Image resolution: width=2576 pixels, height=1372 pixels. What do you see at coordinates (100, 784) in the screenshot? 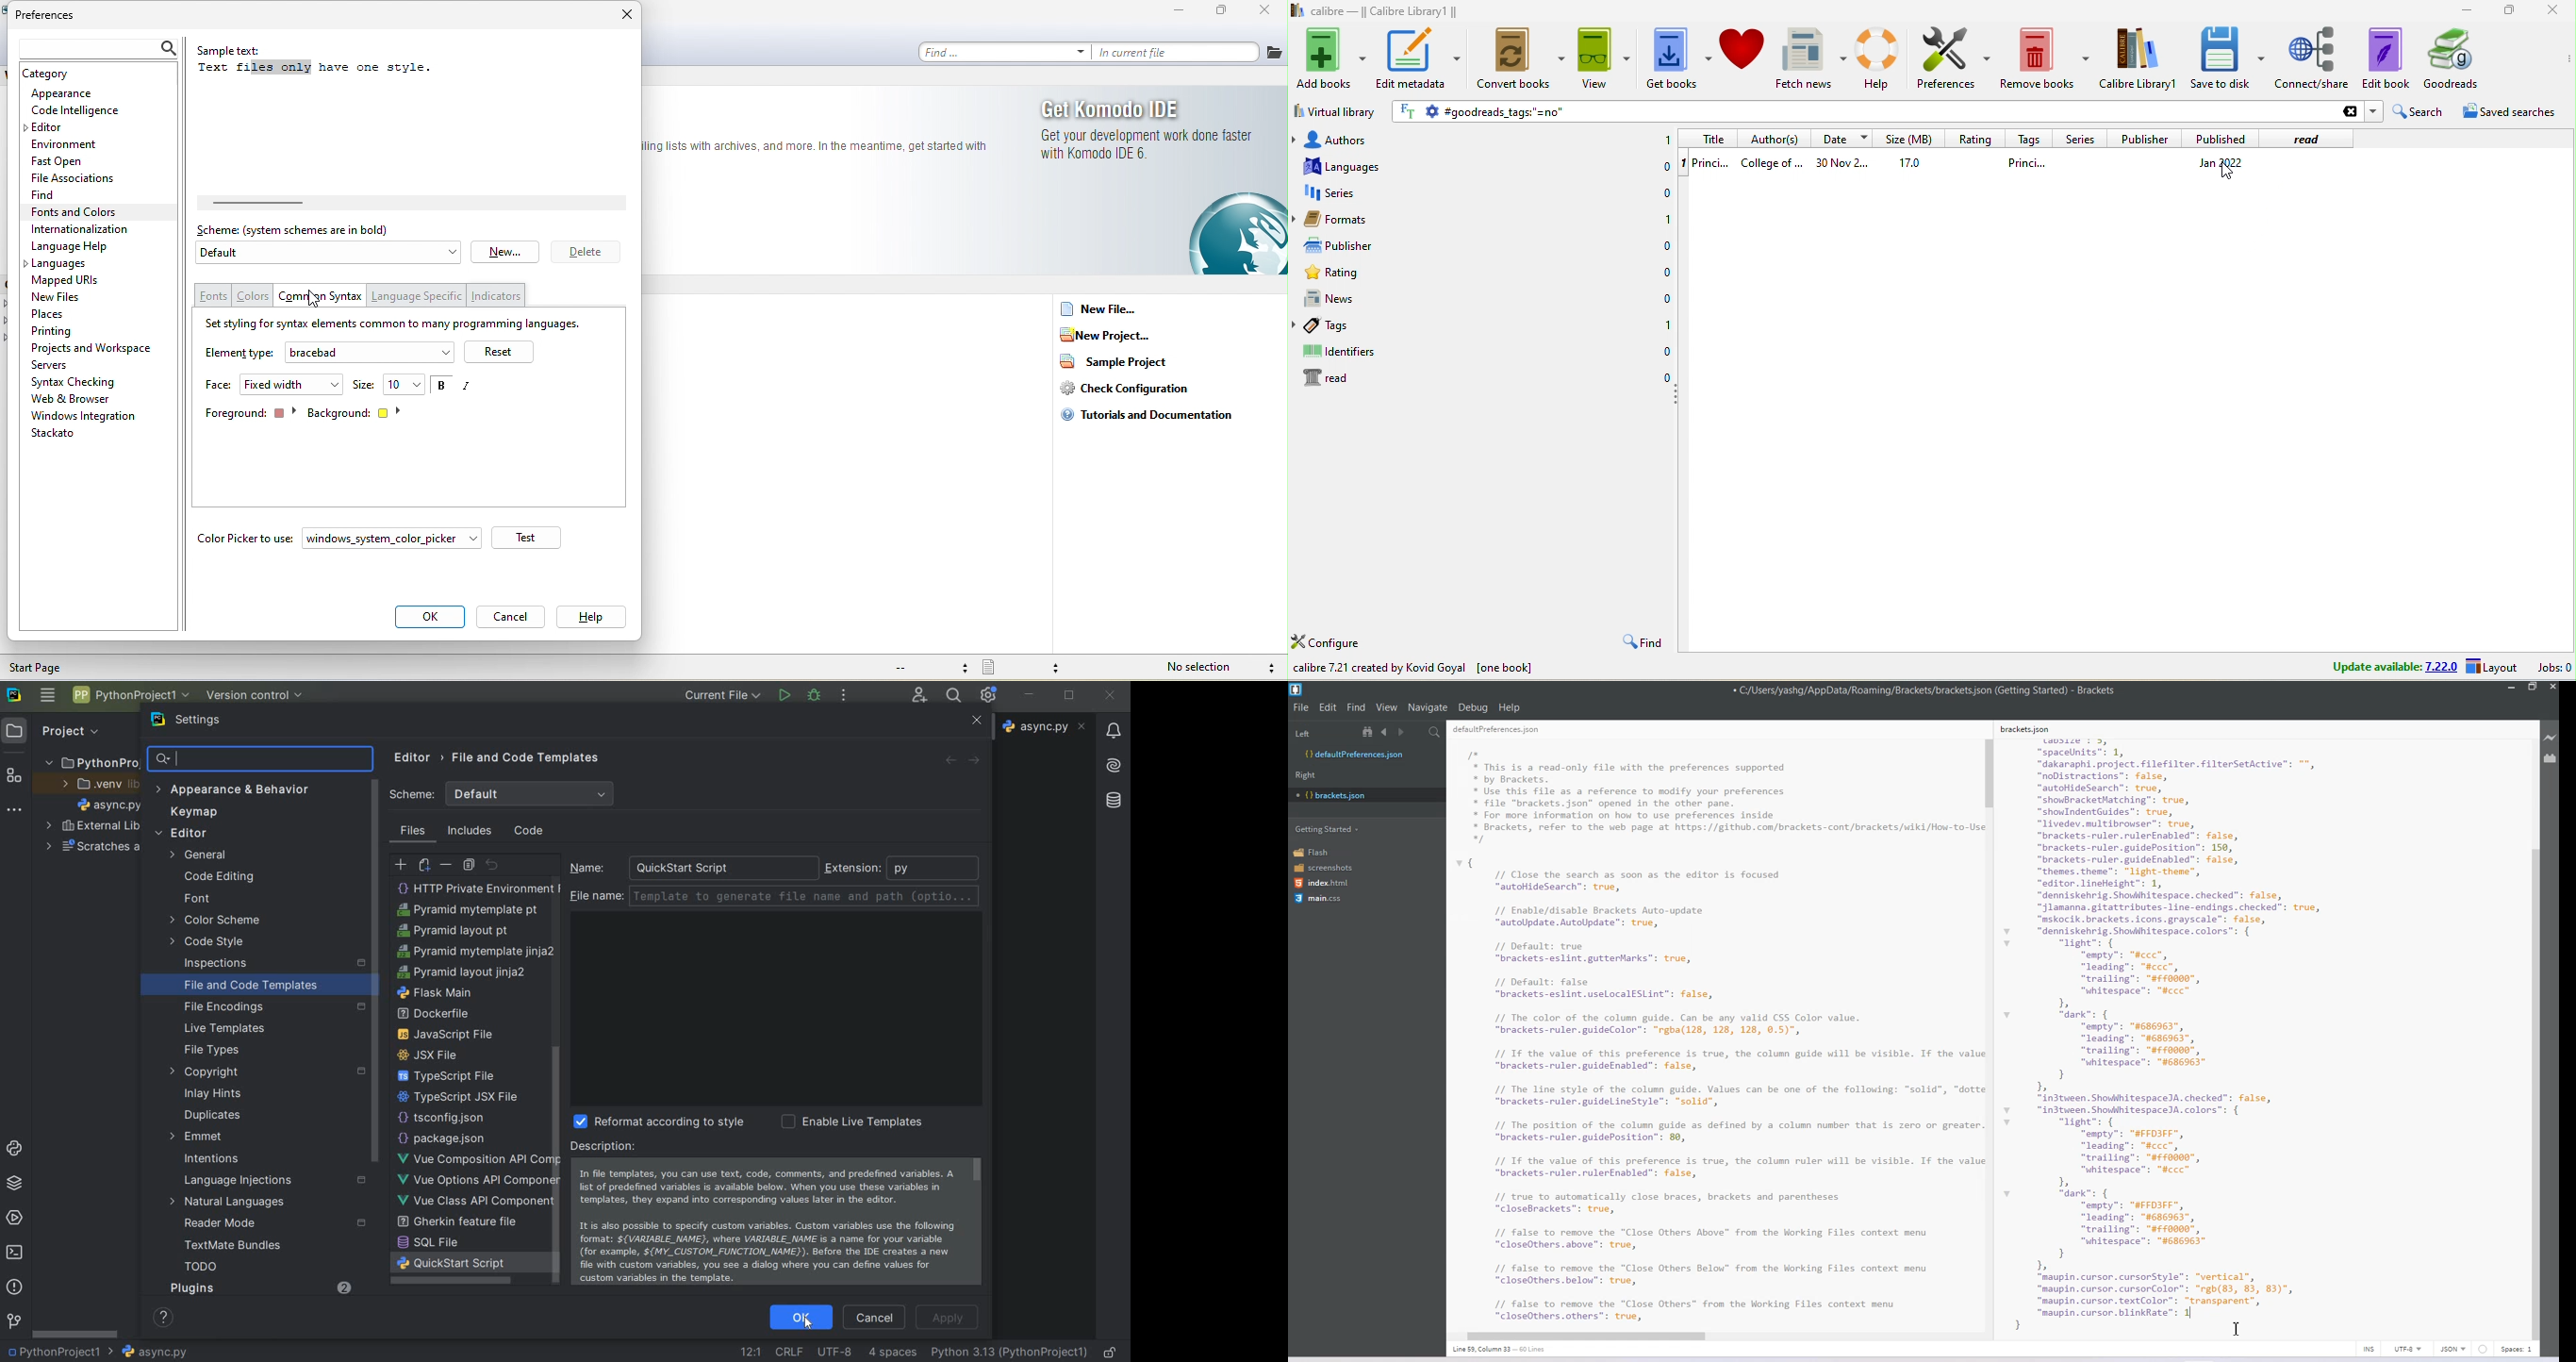
I see `.venv` at bounding box center [100, 784].